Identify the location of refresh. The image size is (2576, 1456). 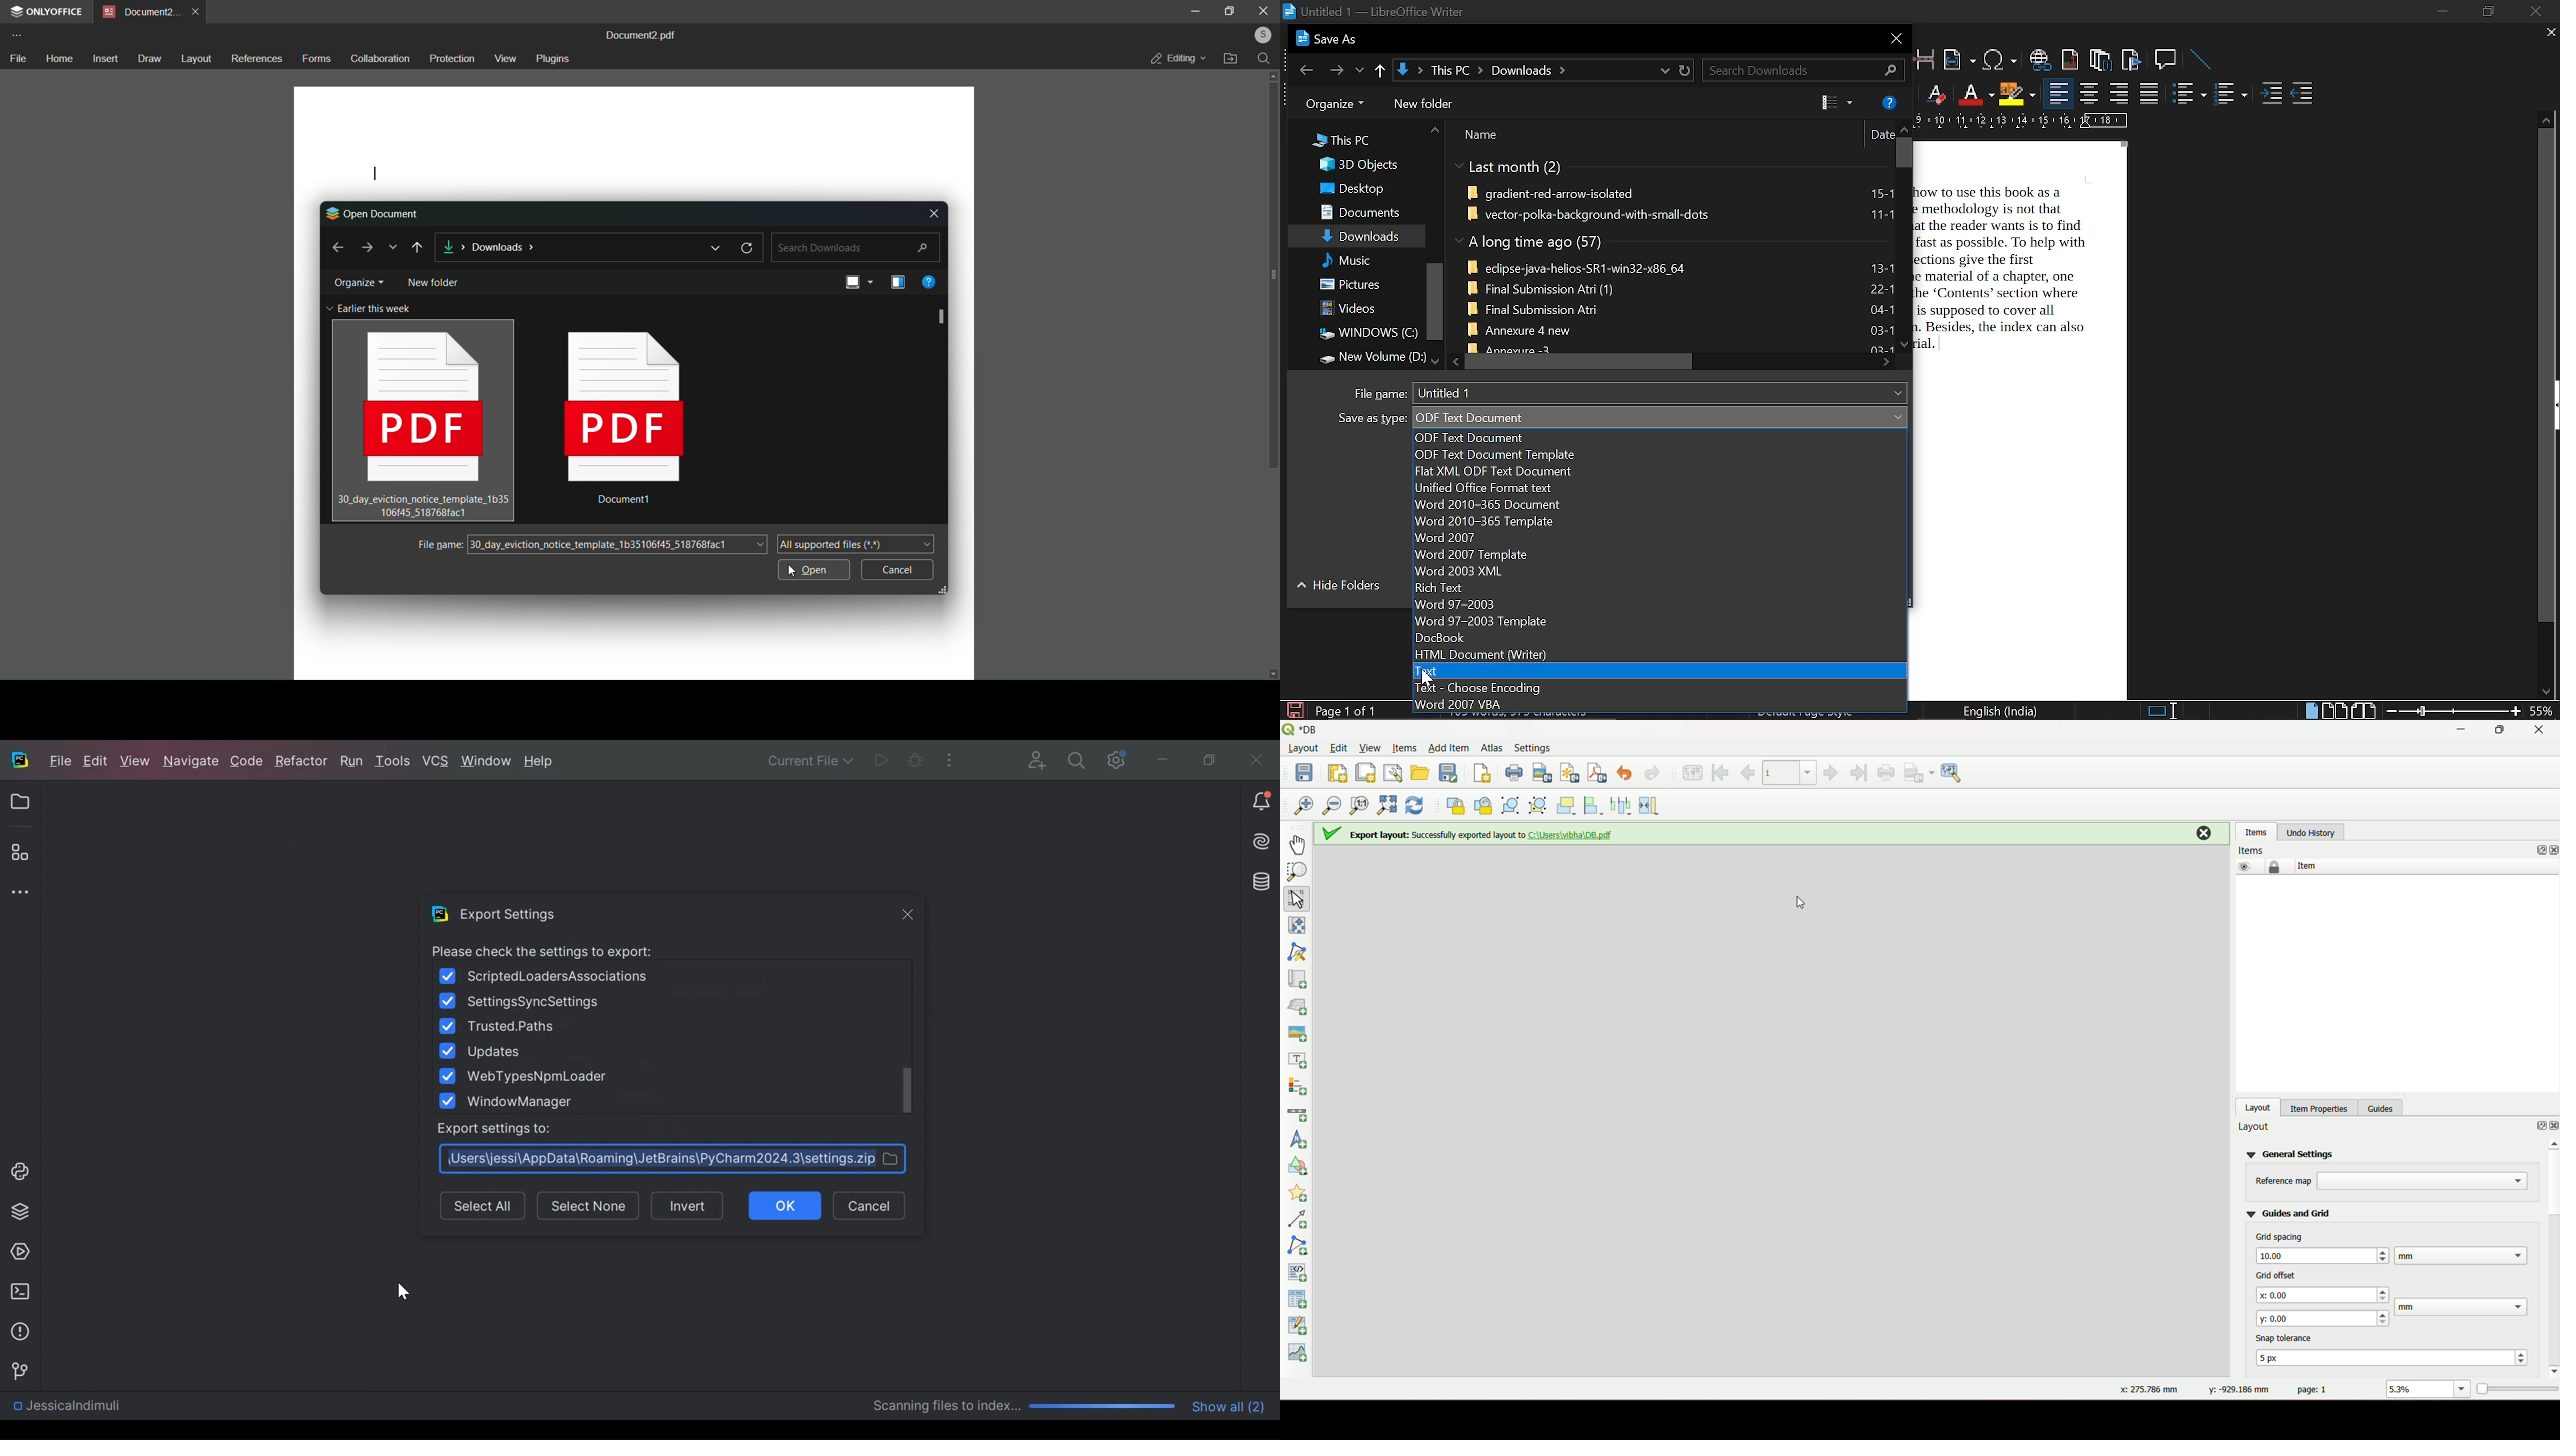
(1686, 71).